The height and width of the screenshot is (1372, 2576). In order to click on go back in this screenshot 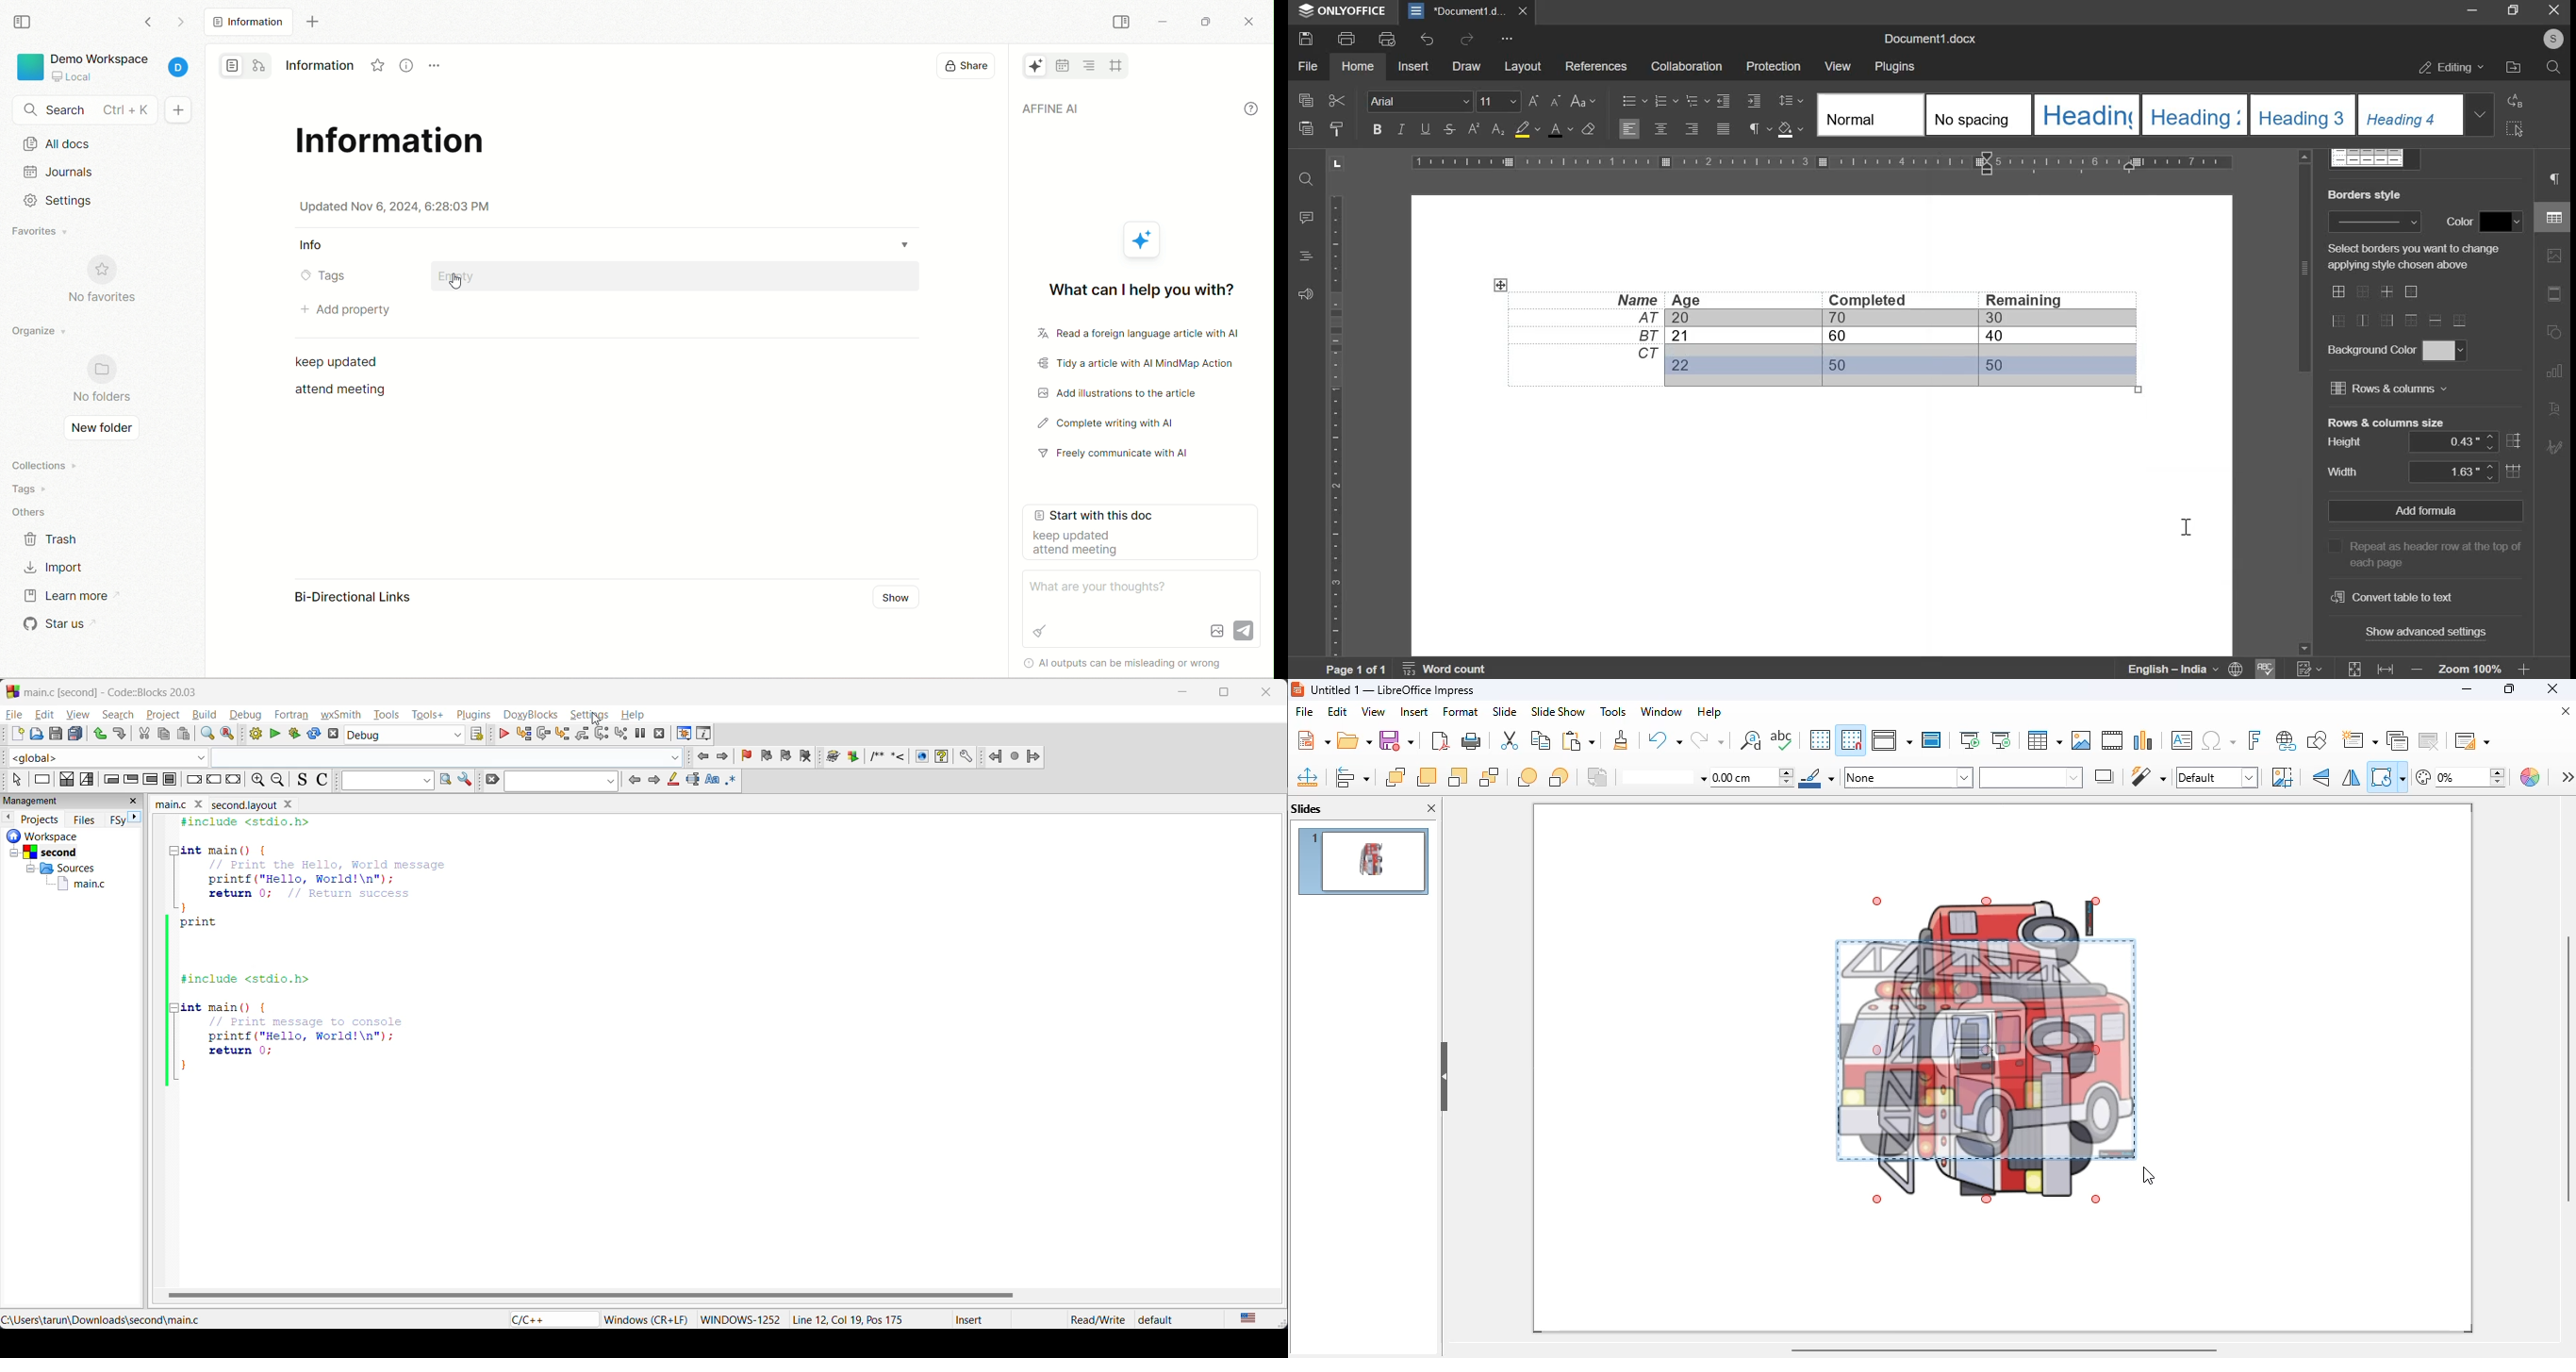, I will do `click(149, 26)`.